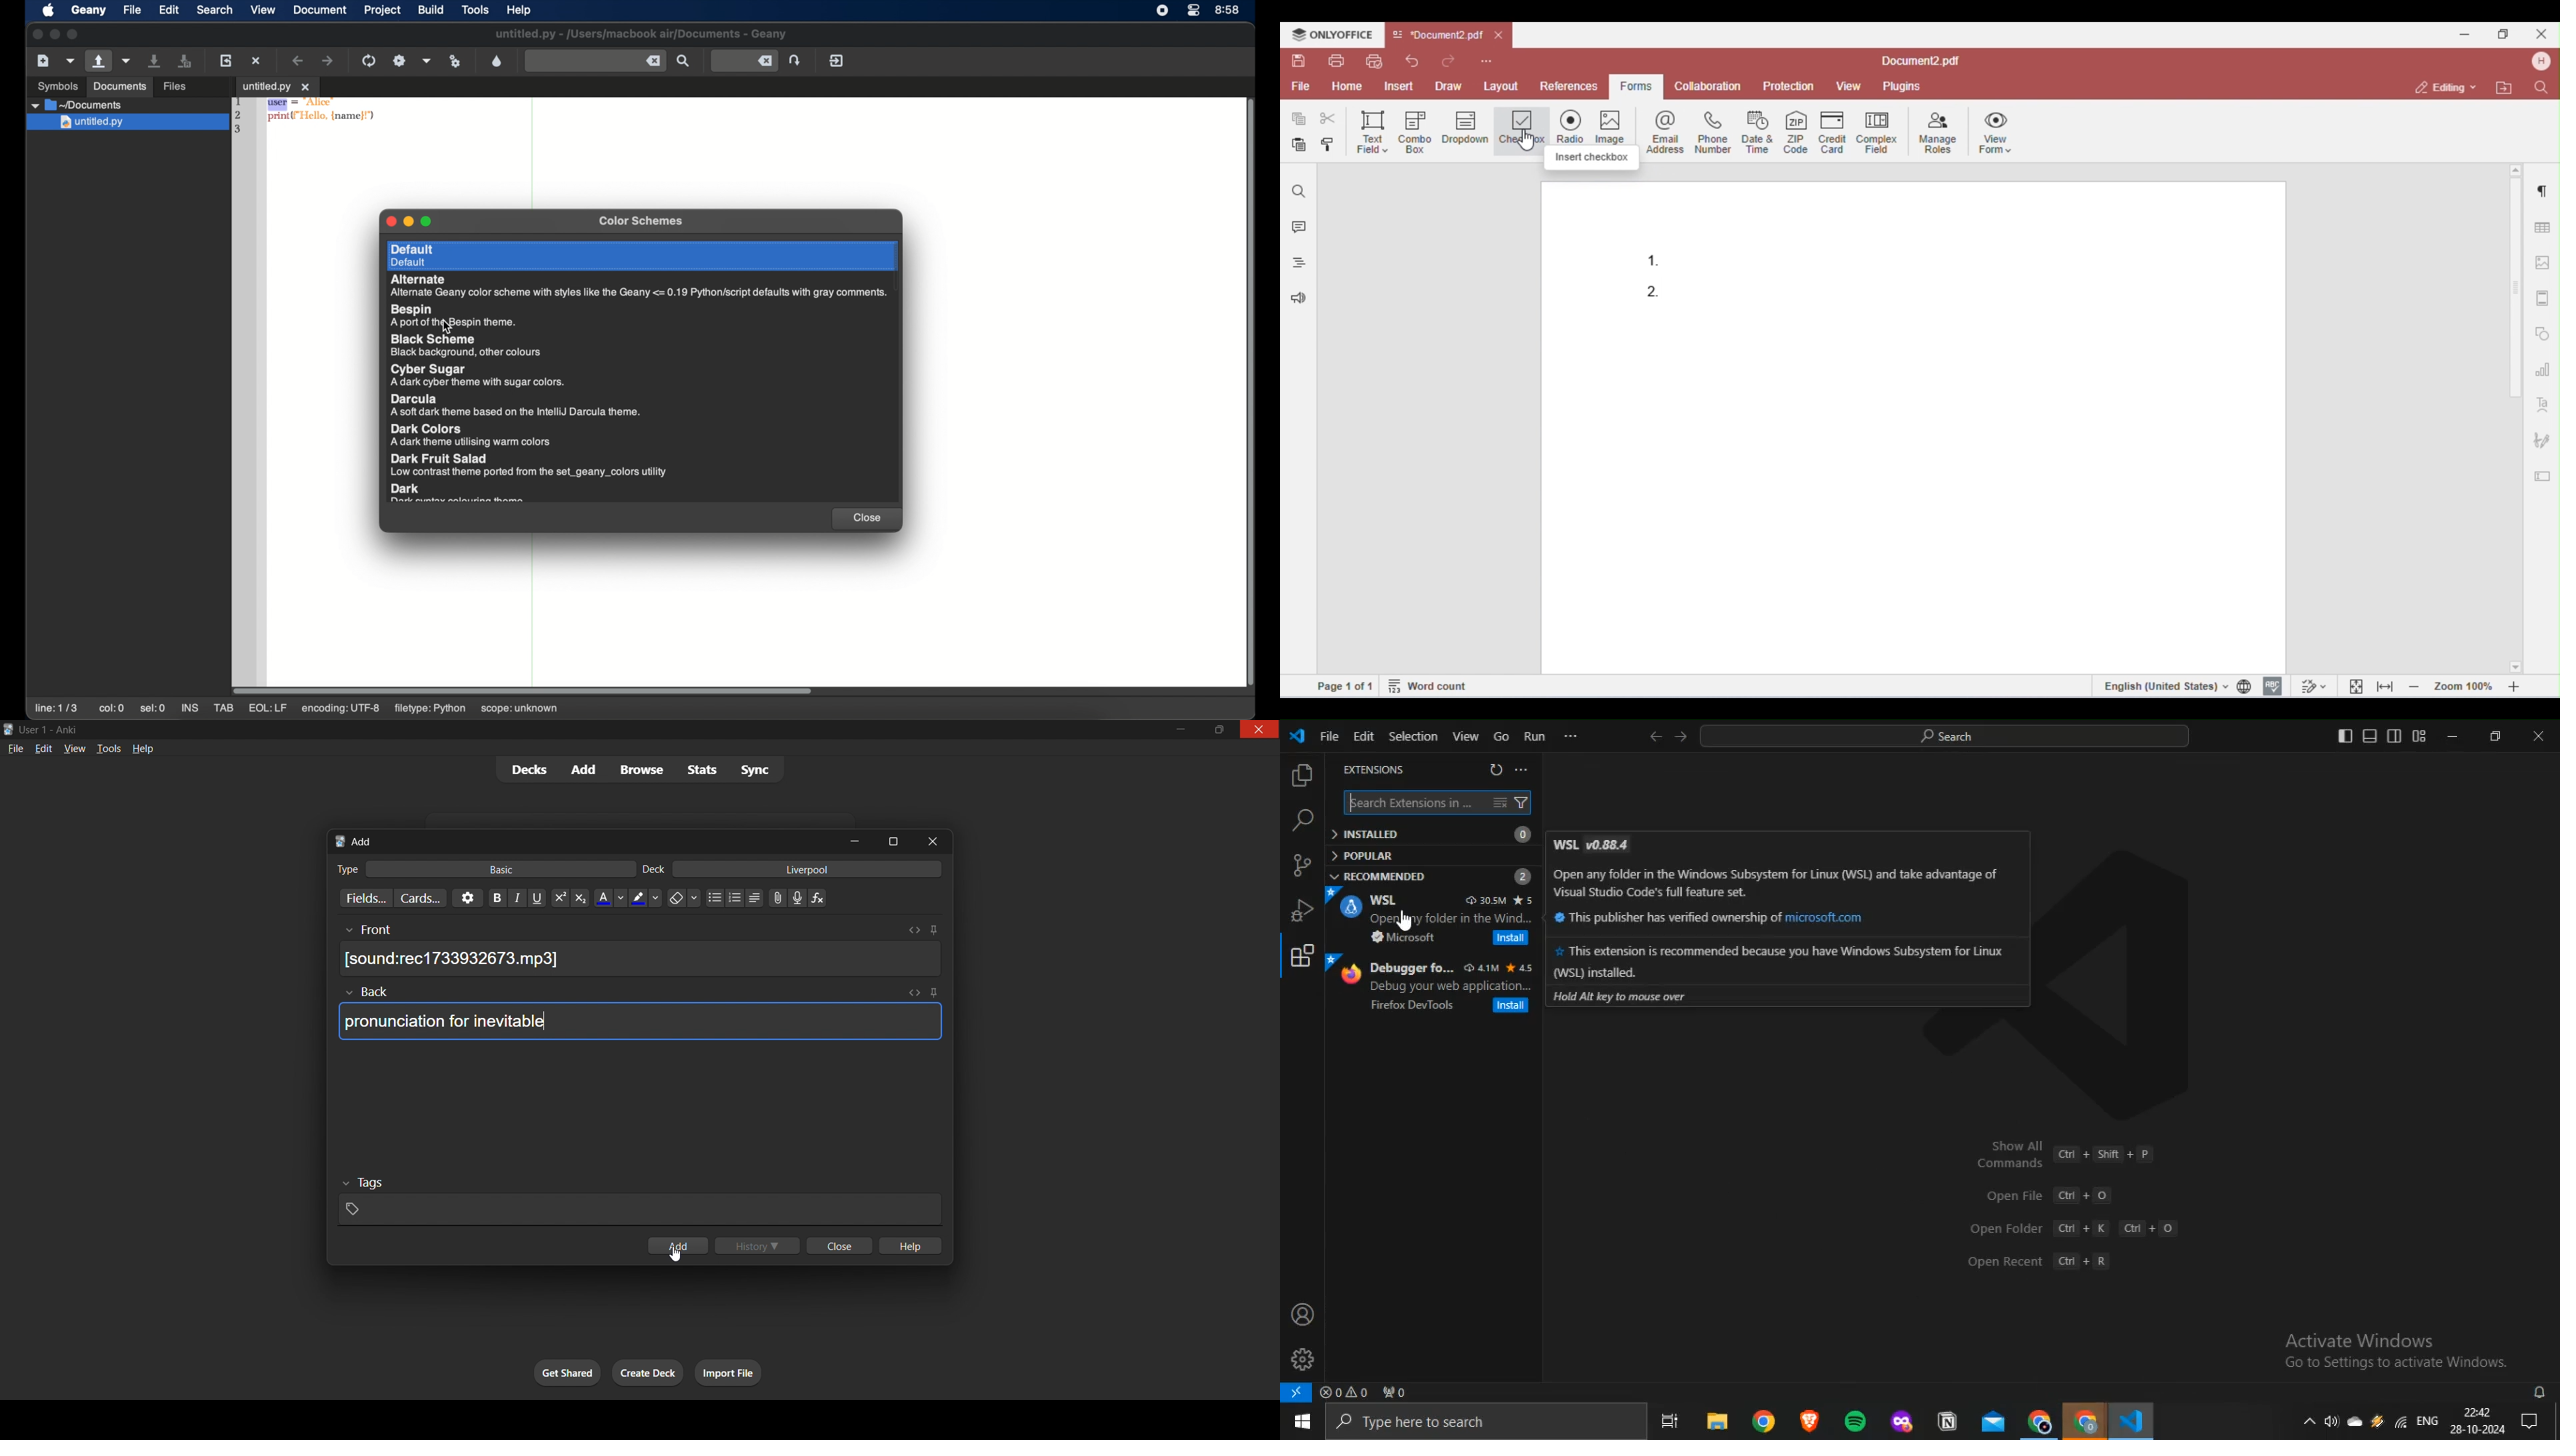  Describe the element at coordinates (525, 770) in the screenshot. I see `decks` at that location.